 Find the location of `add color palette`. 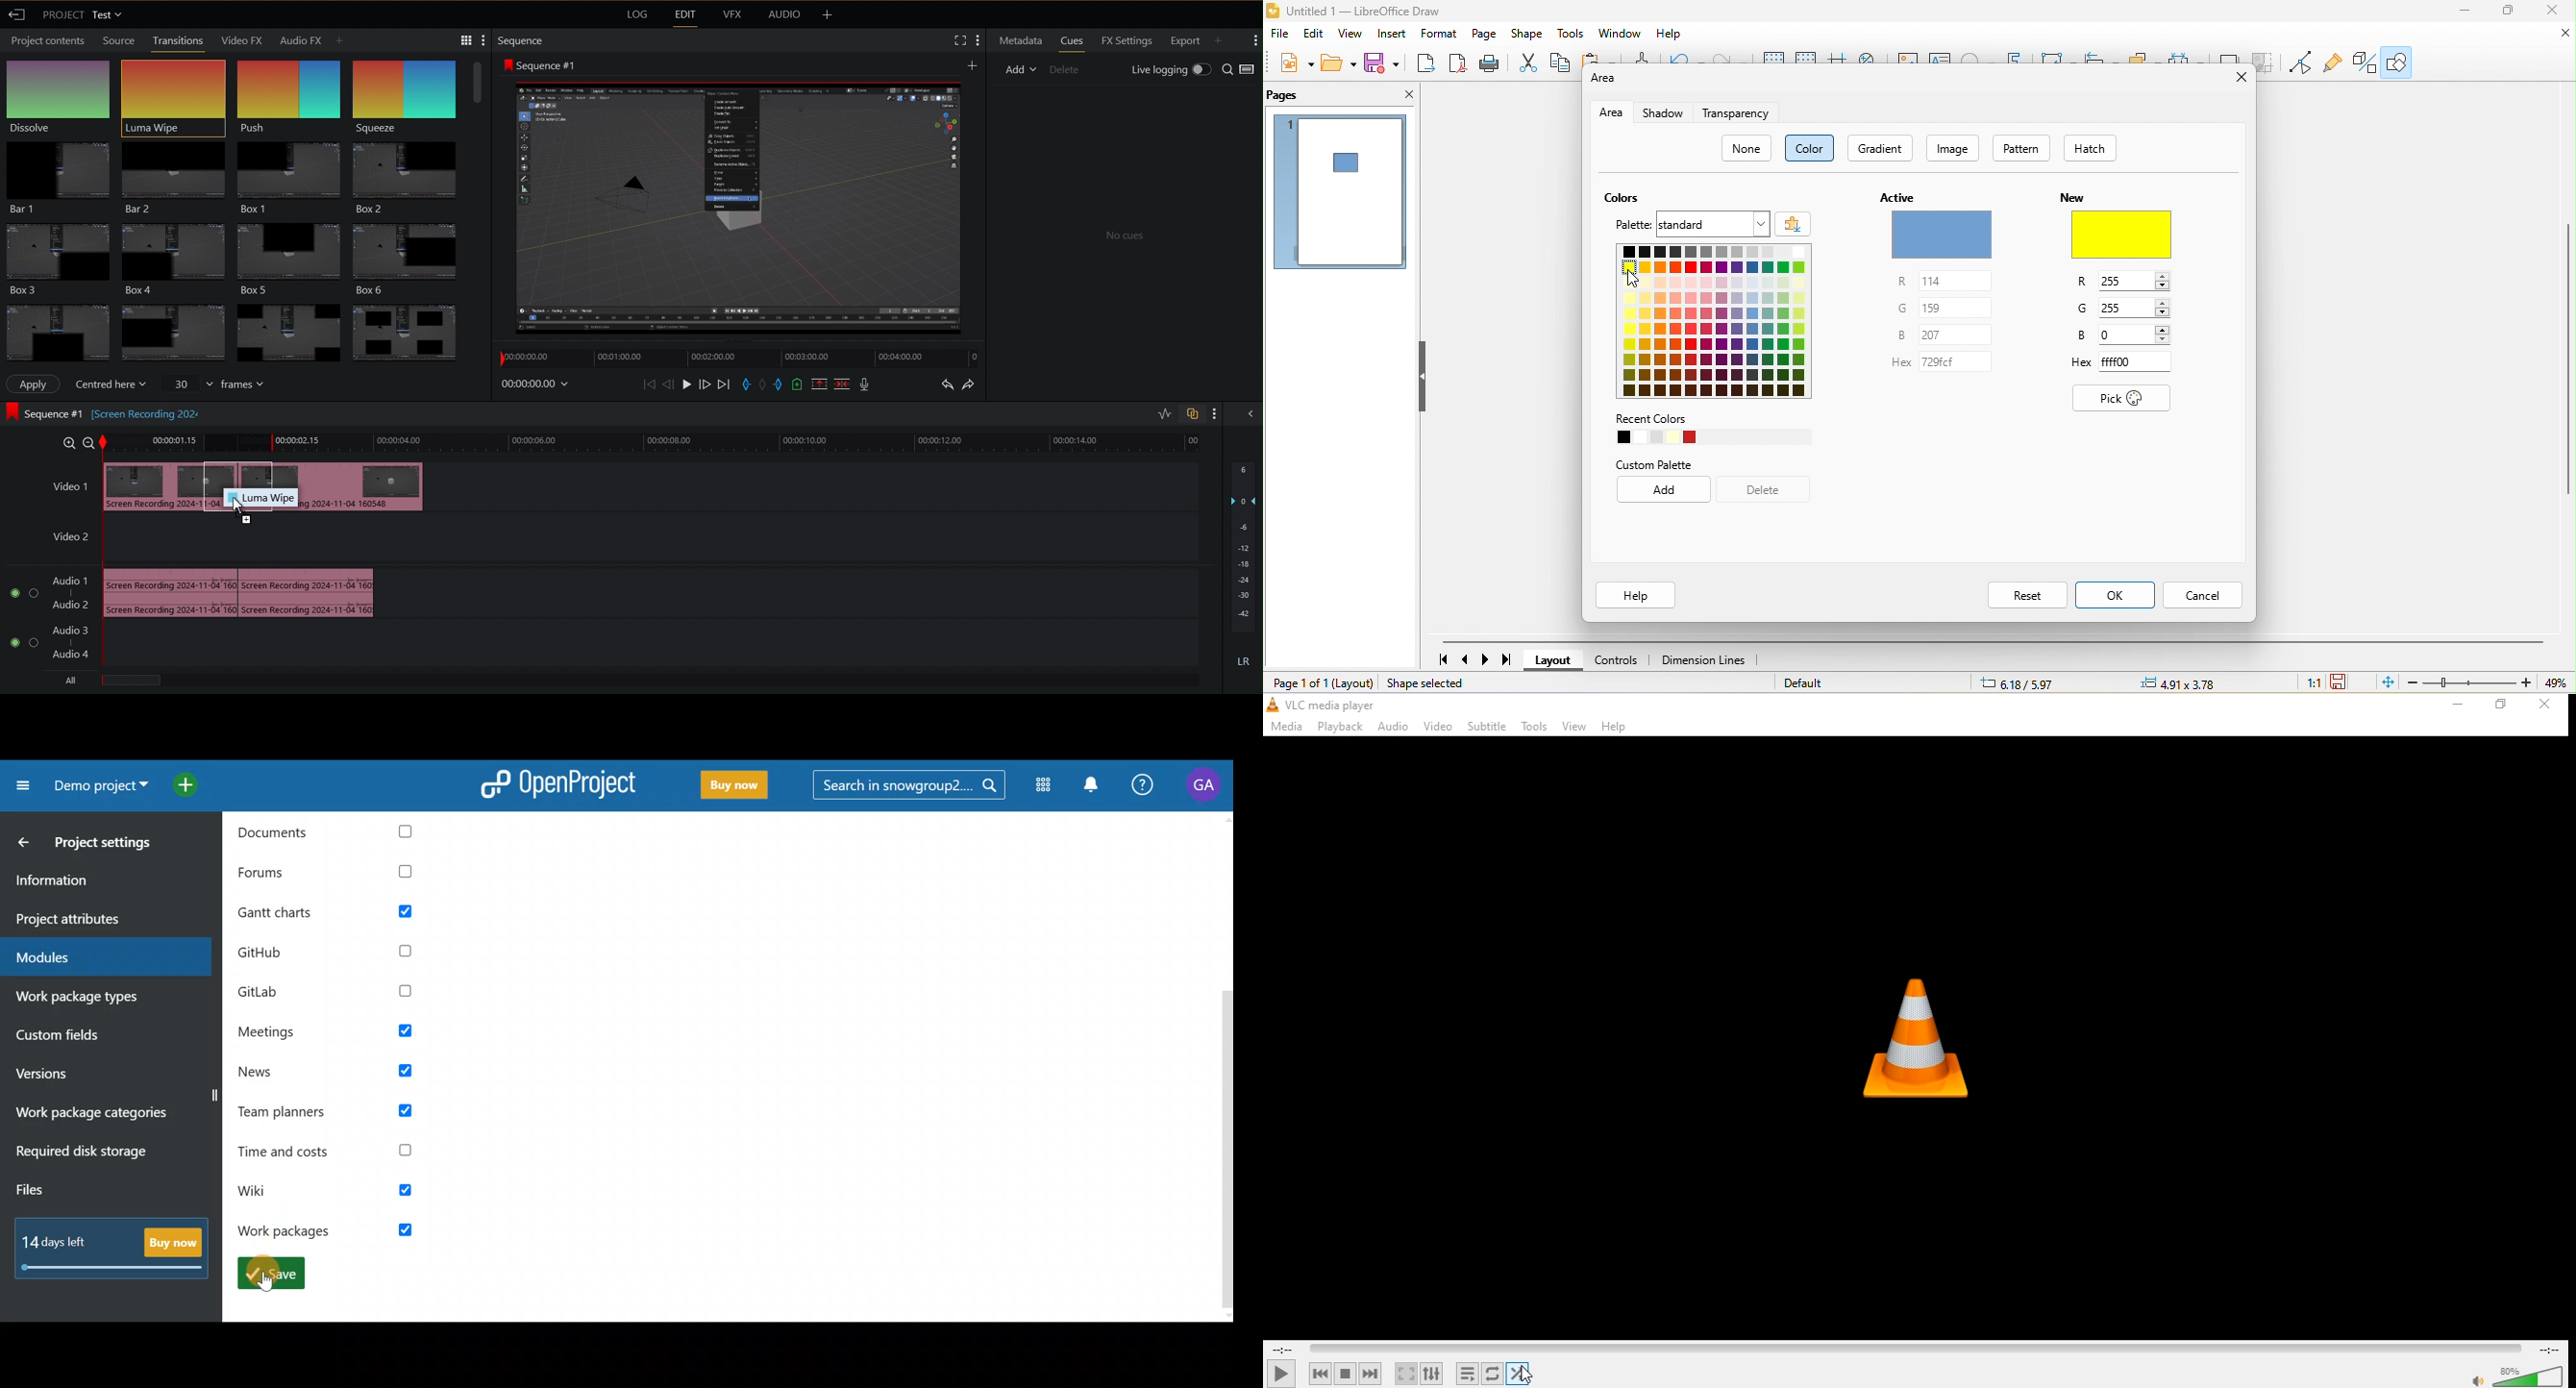

add color palette is located at coordinates (1796, 221).